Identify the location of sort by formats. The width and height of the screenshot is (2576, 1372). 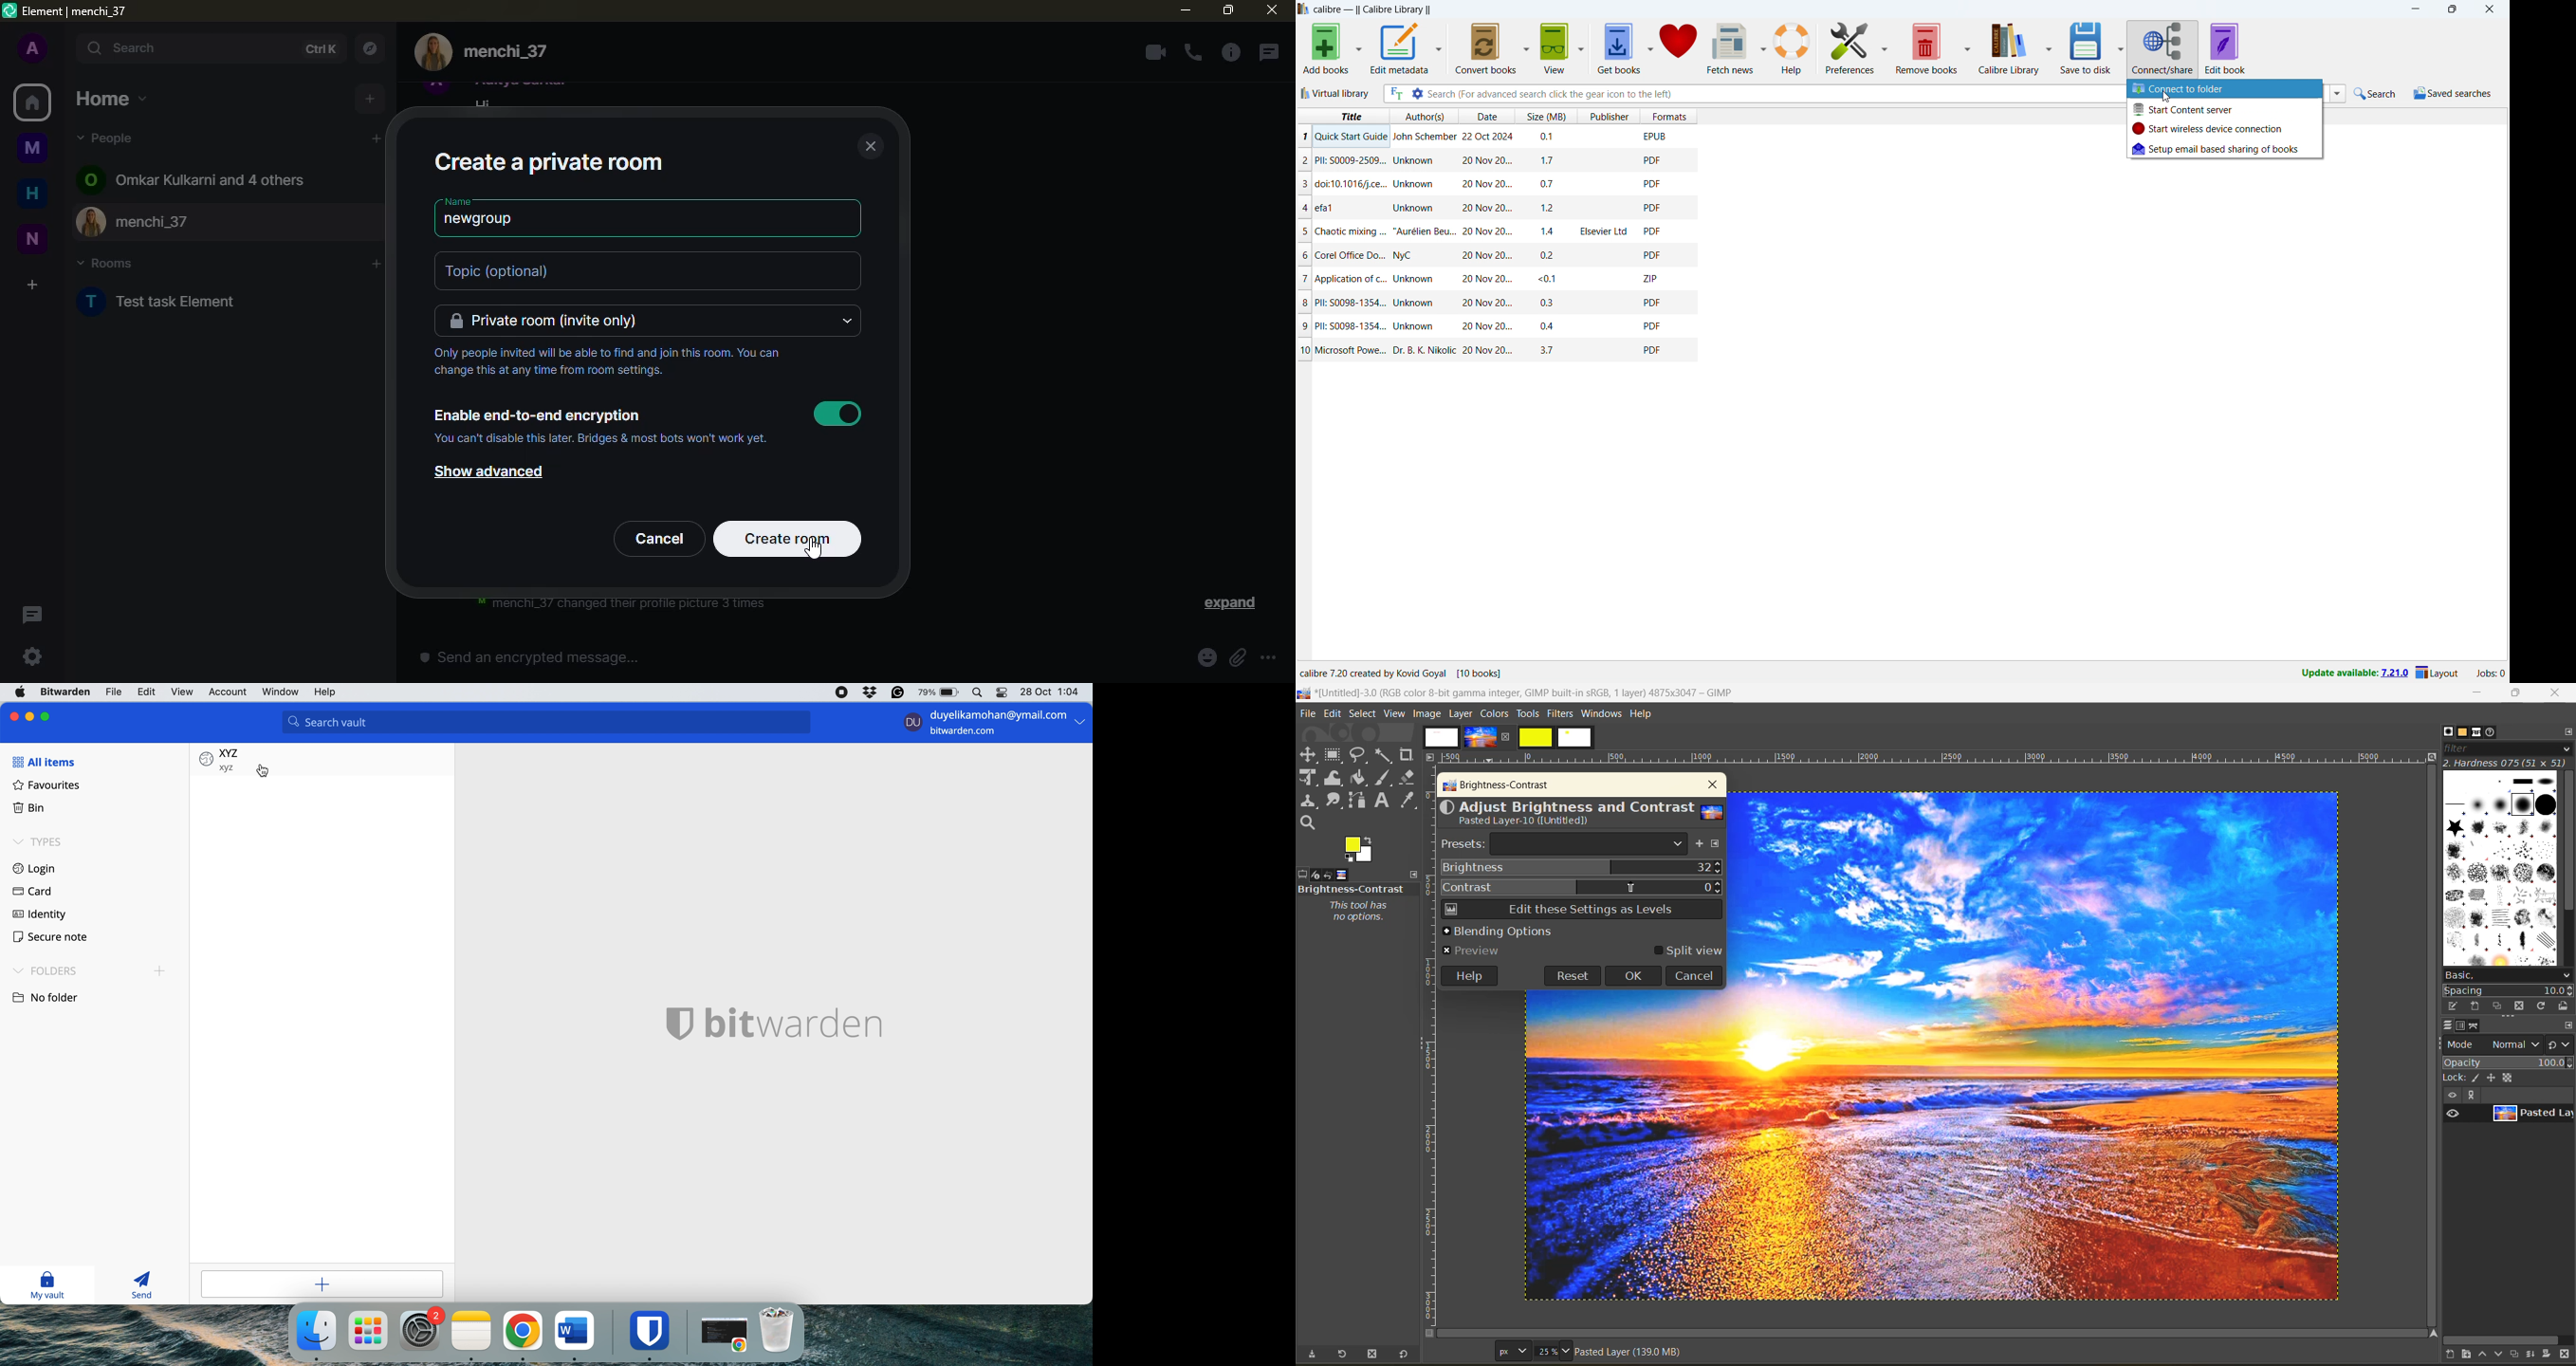
(1669, 116).